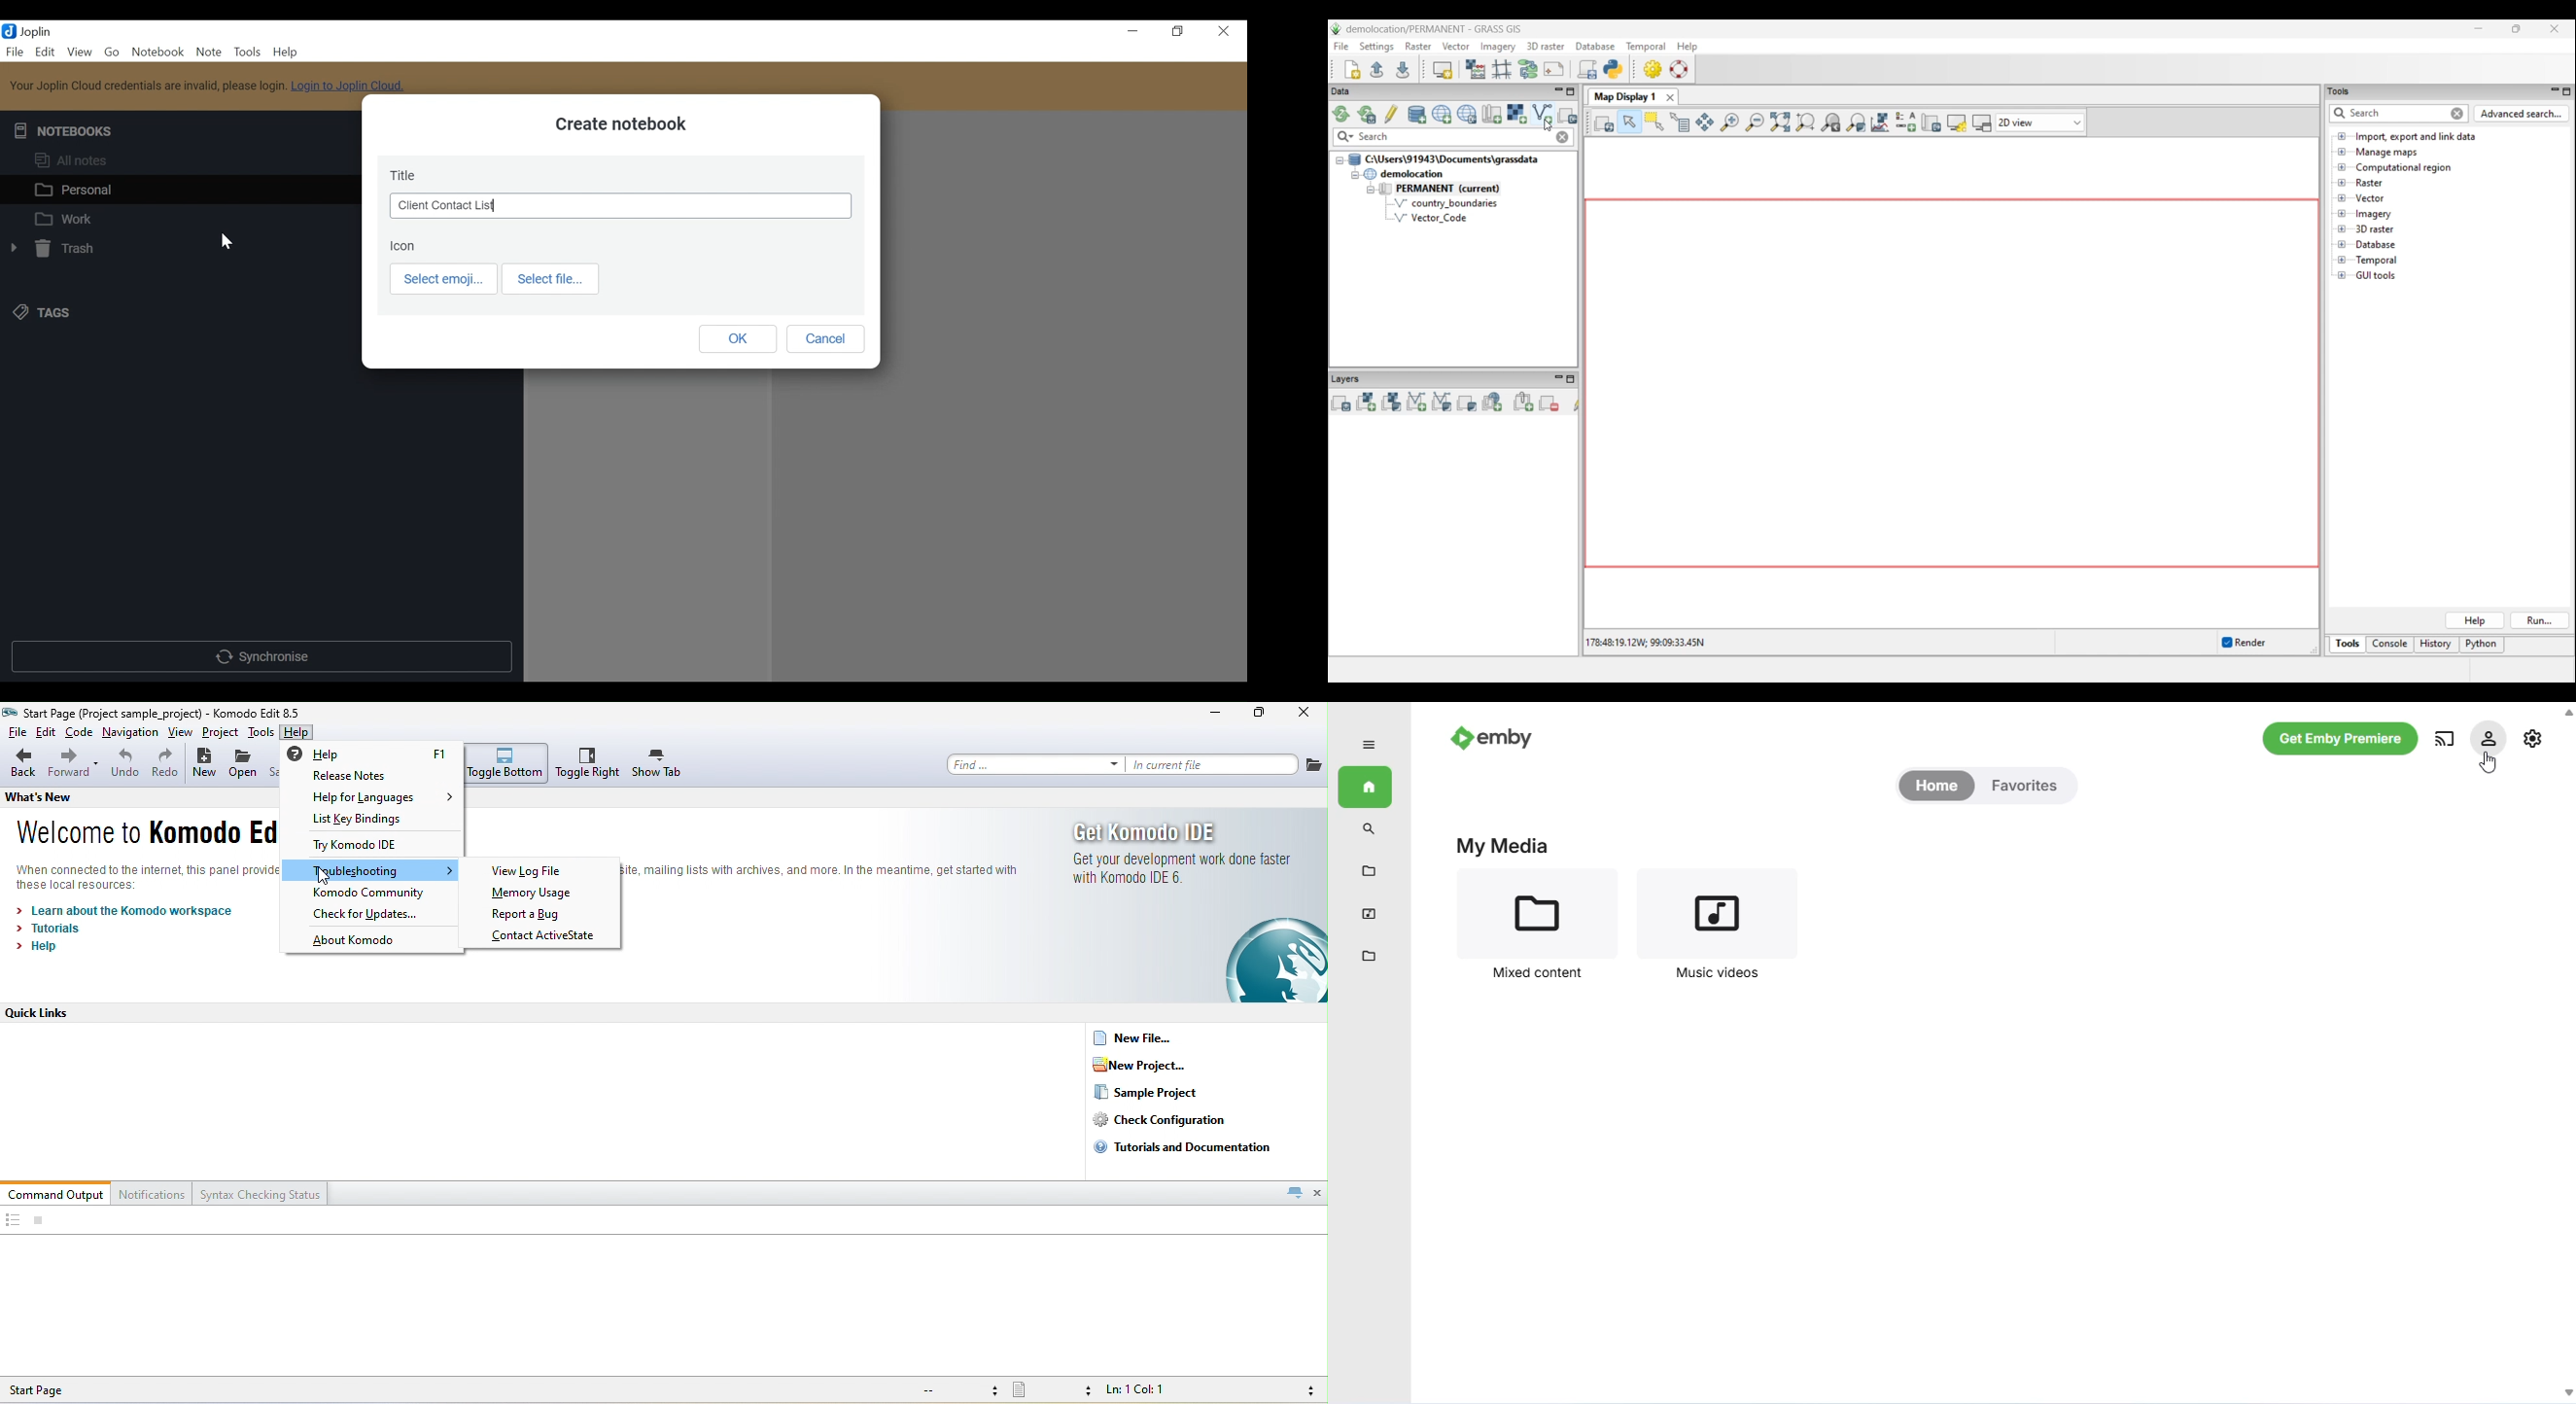 This screenshot has height=1428, width=2576. Describe the element at coordinates (405, 174) in the screenshot. I see `Title` at that location.